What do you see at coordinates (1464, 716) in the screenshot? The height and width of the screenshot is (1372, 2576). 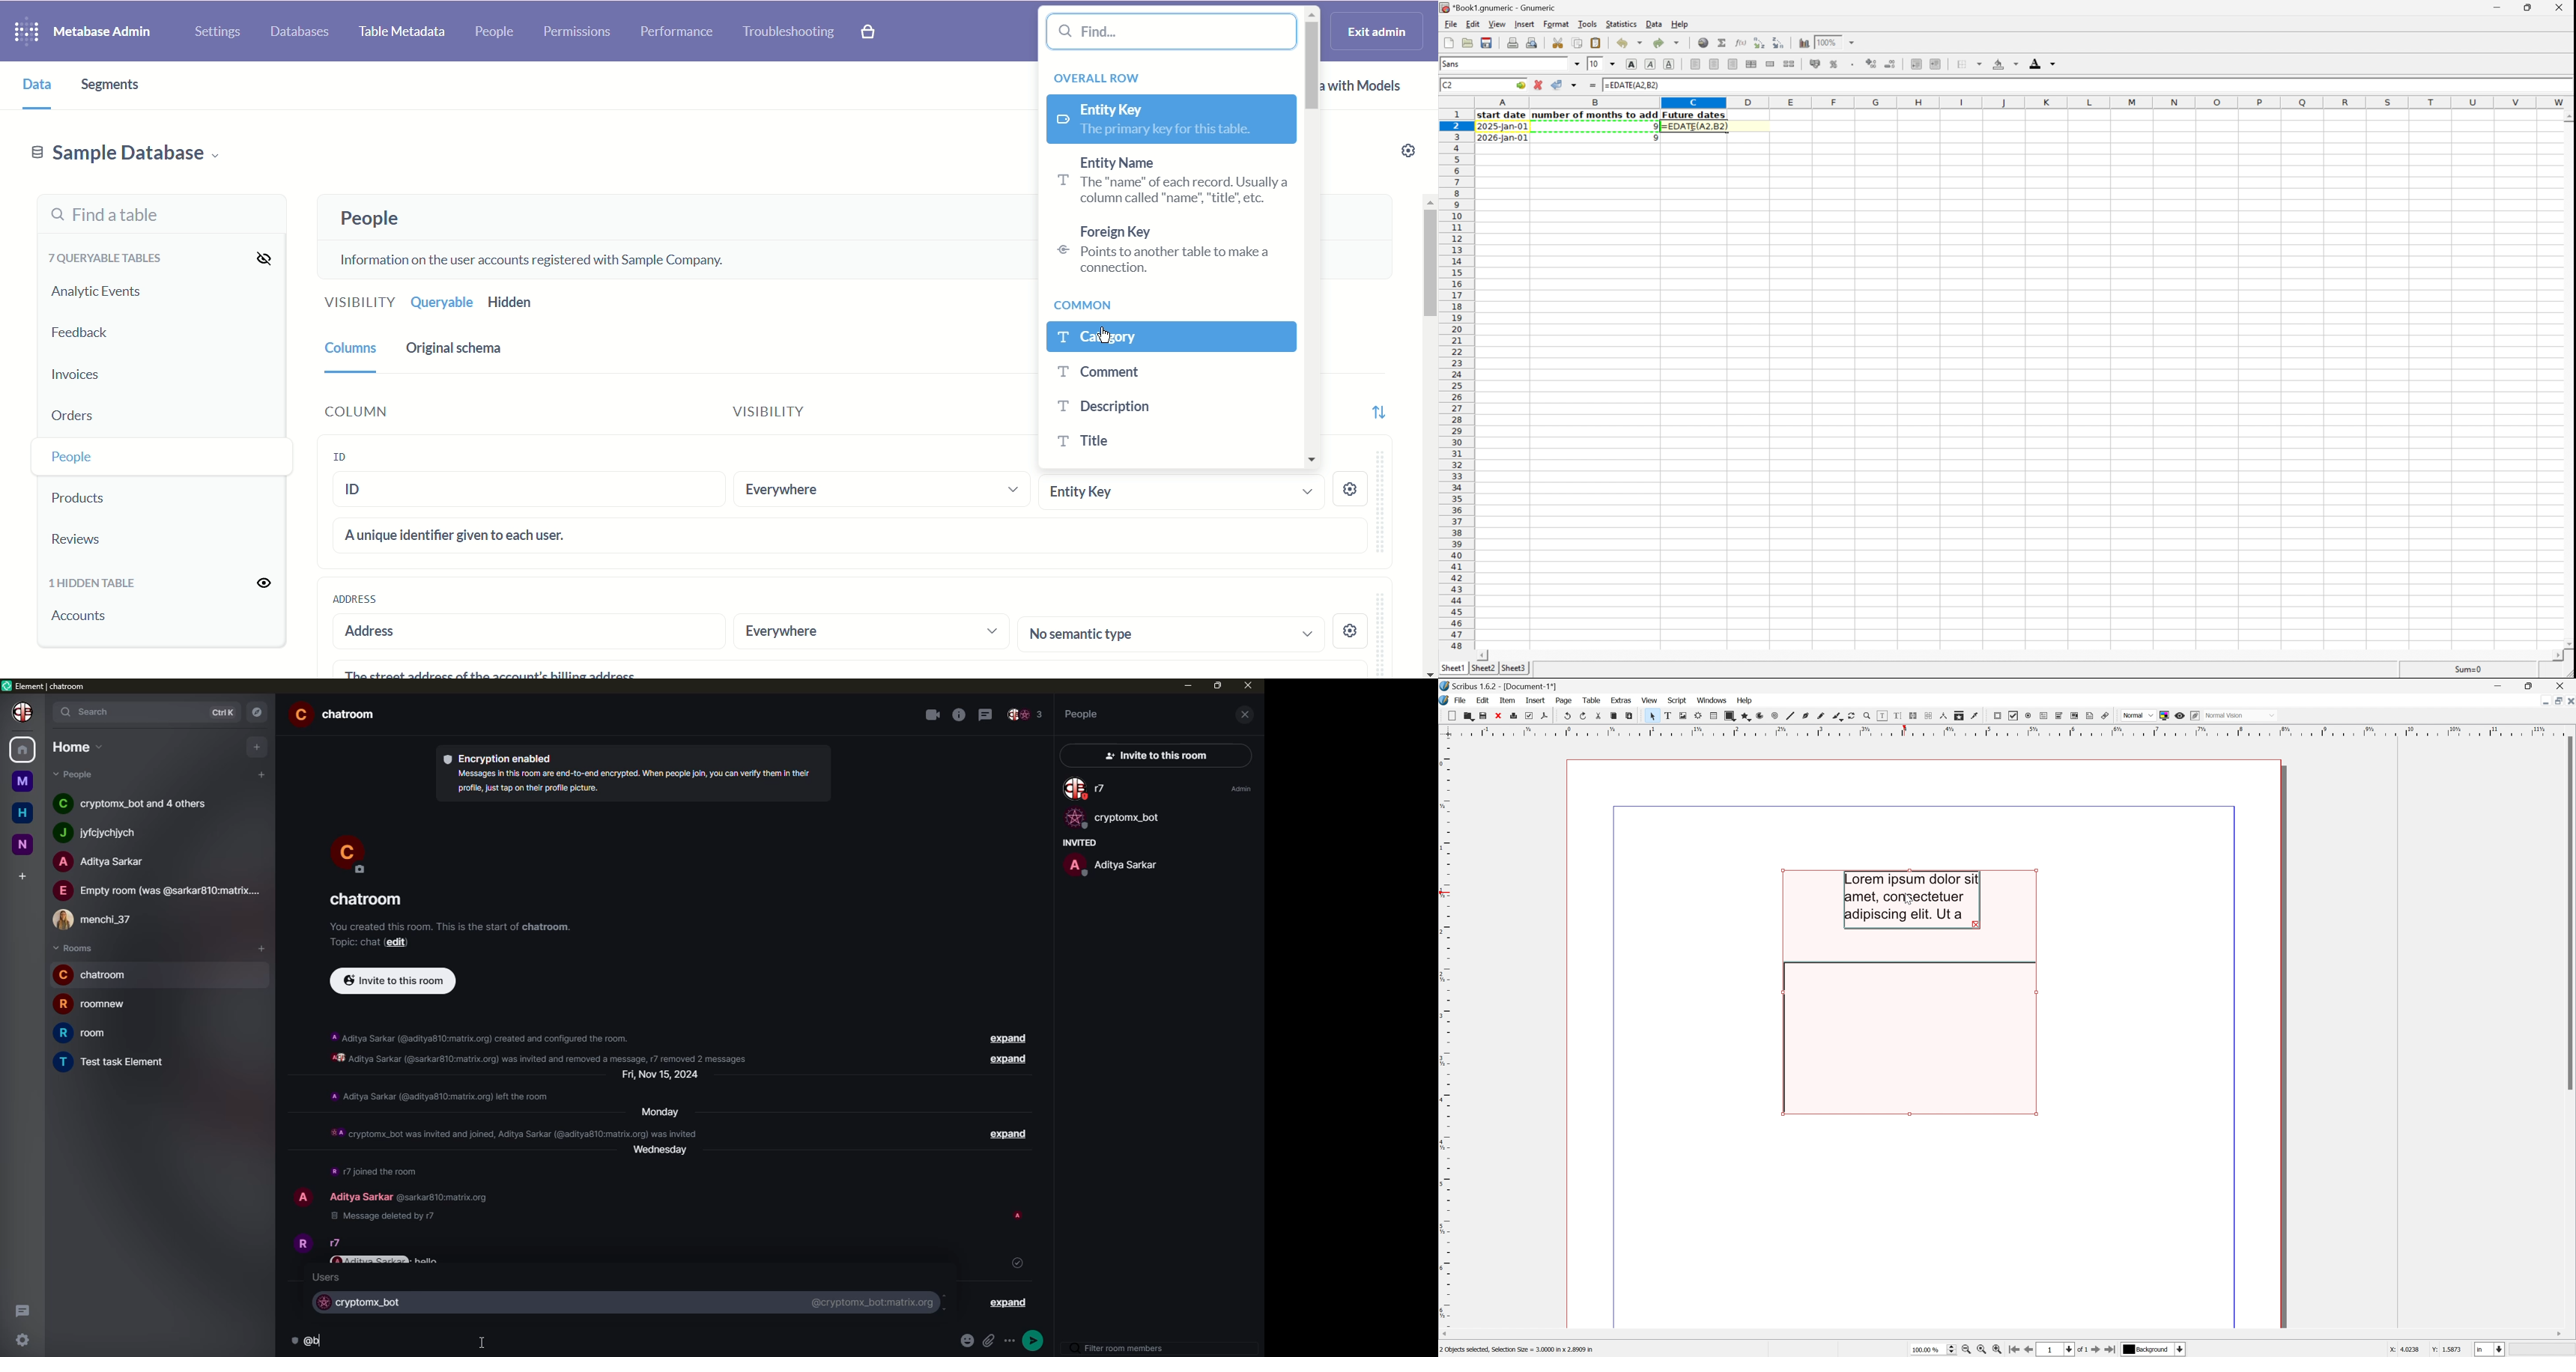 I see `Open` at bounding box center [1464, 716].